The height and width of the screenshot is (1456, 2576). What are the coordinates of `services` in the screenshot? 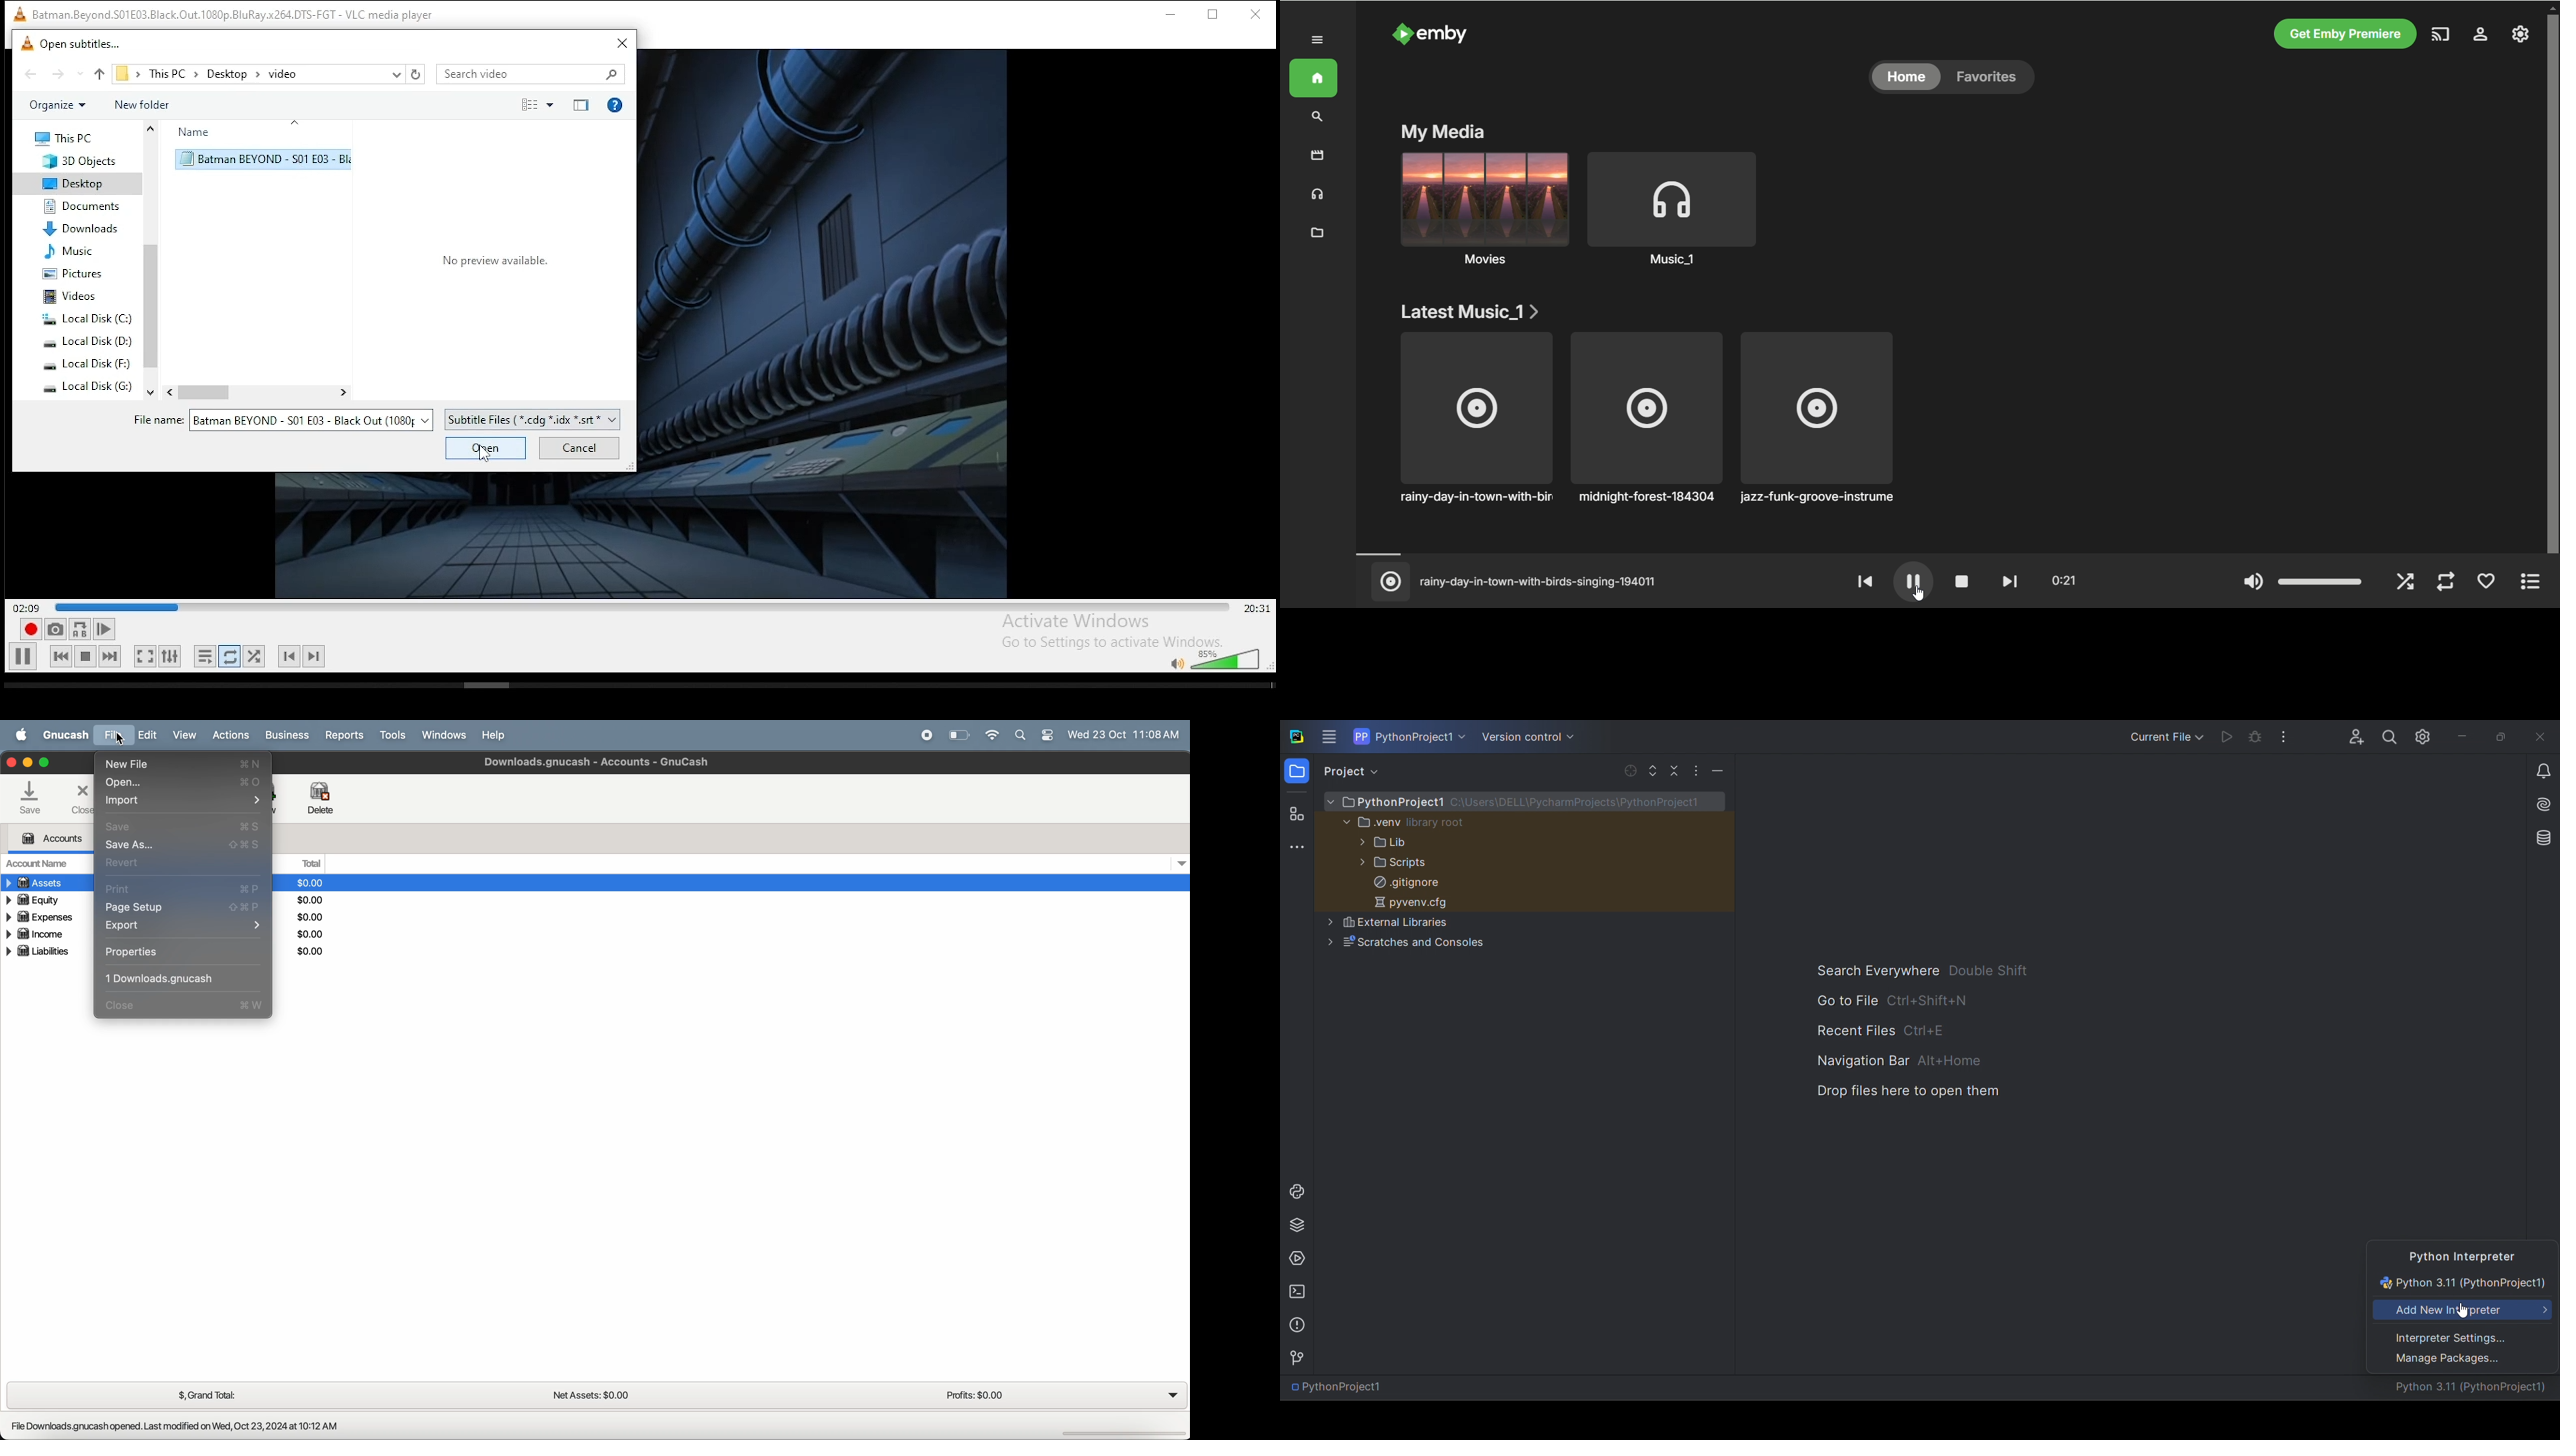 It's located at (1297, 1260).